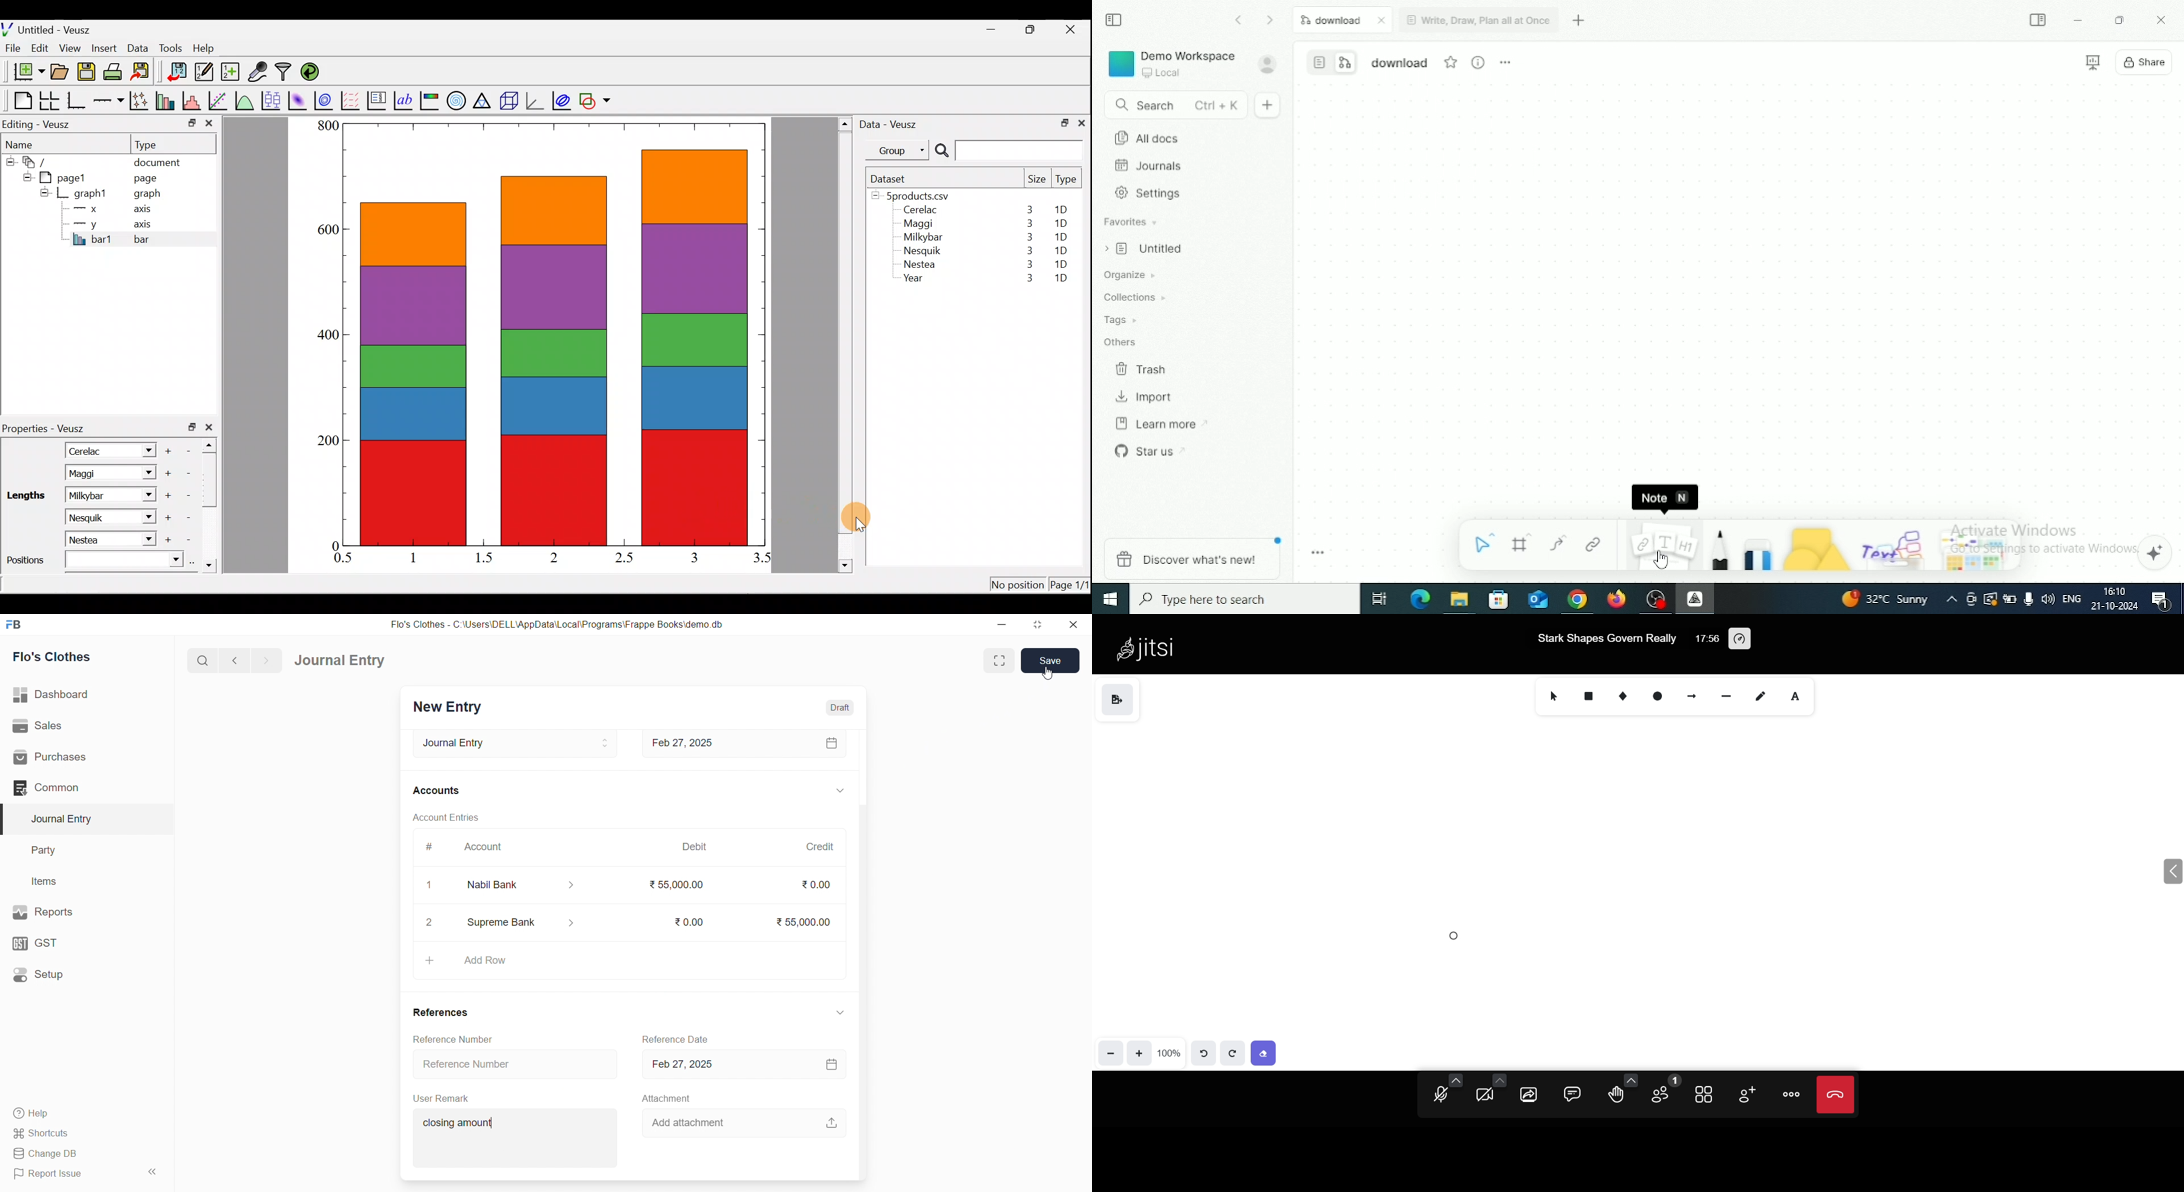 This screenshot has height=1204, width=2184. Describe the element at coordinates (2118, 21) in the screenshot. I see `Restore Down` at that location.